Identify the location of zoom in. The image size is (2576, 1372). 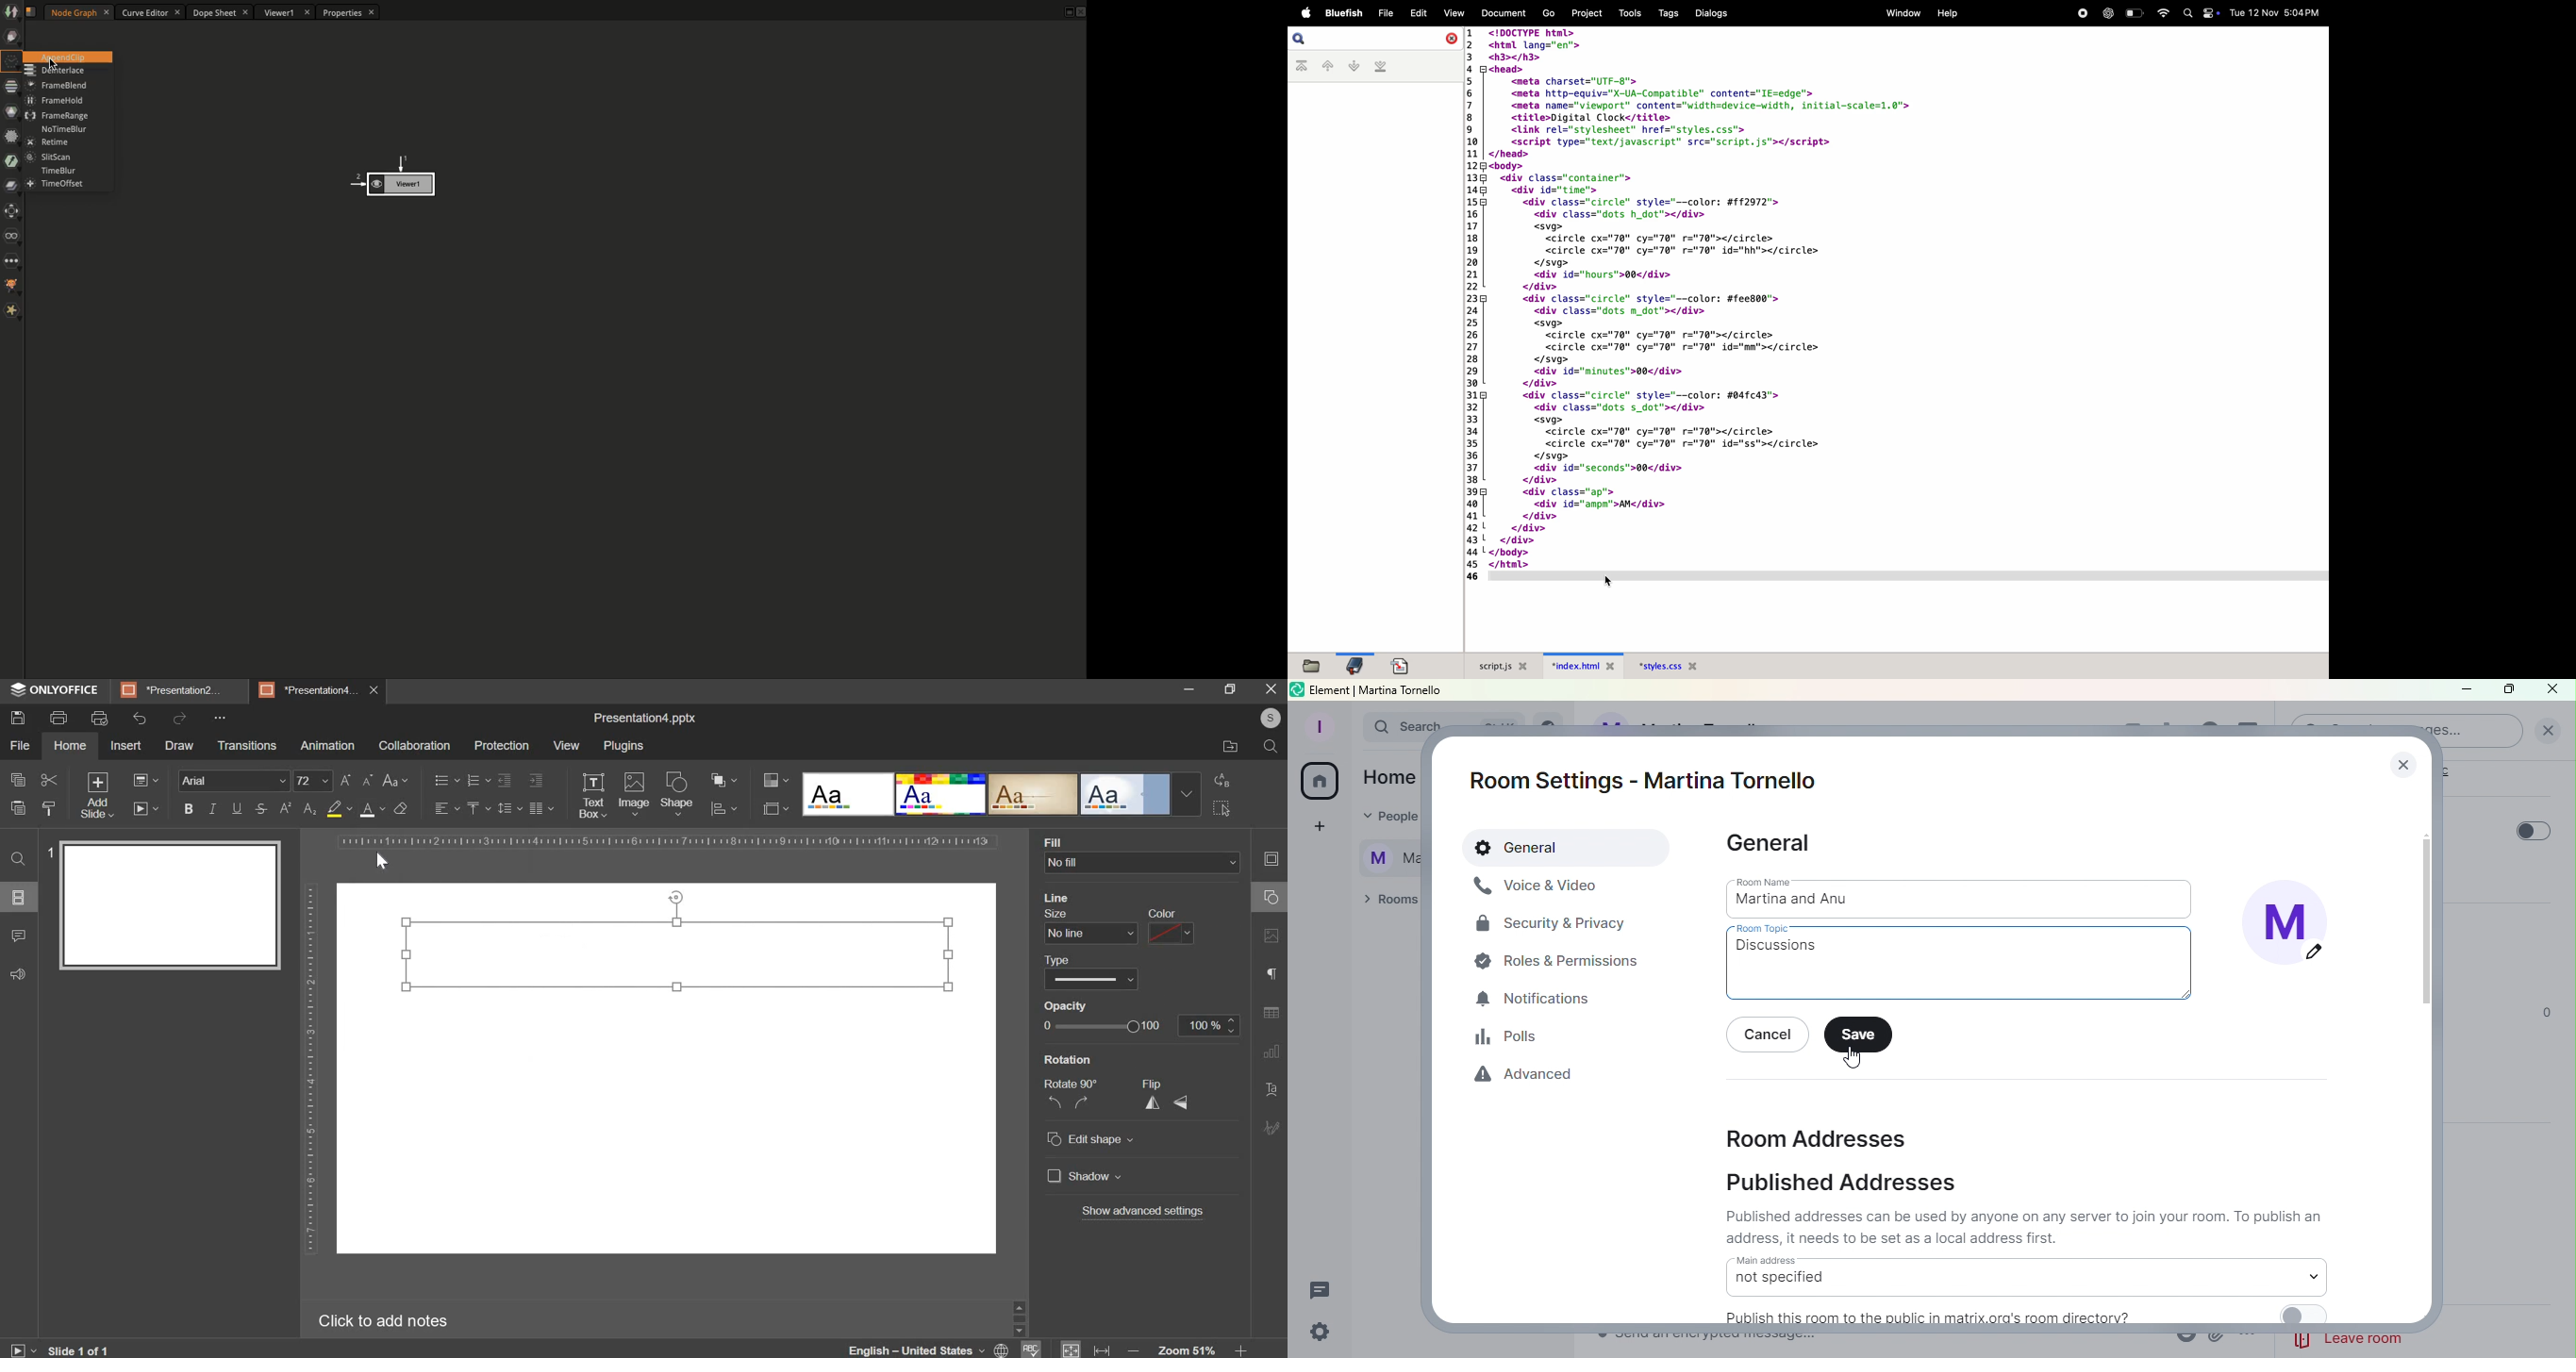
(1238, 1347).